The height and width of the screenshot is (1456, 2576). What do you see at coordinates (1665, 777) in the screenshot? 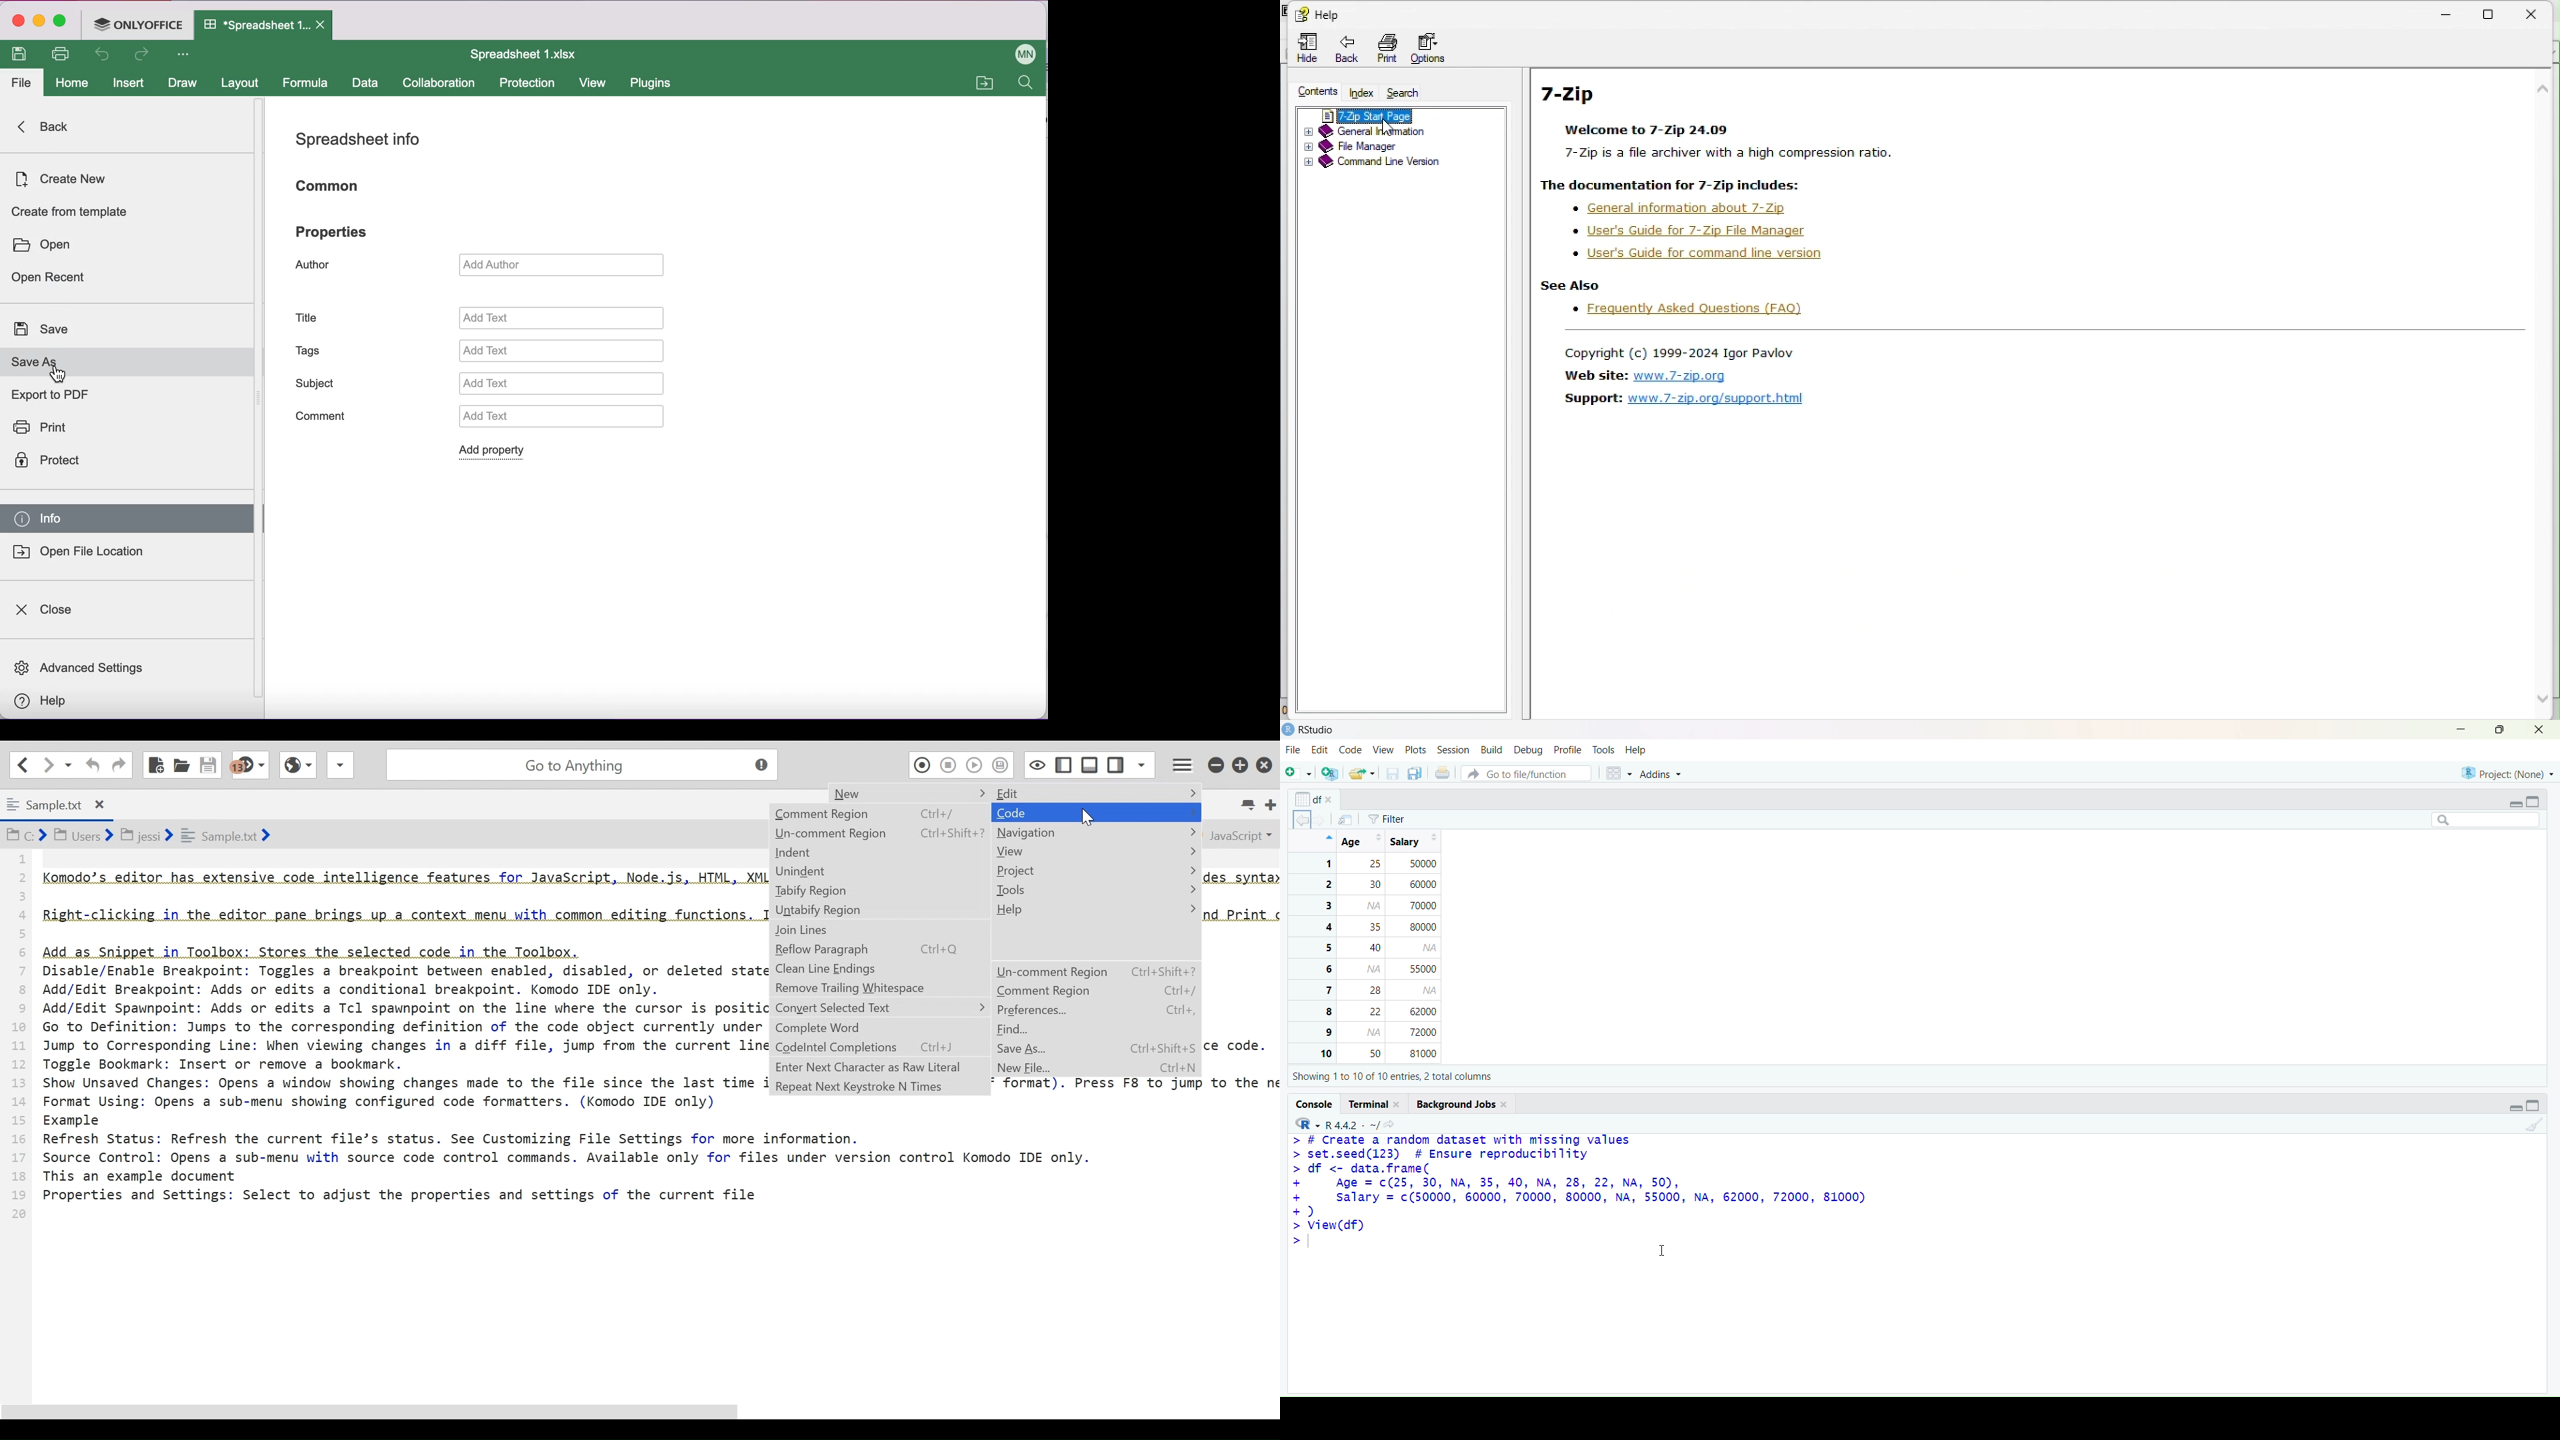
I see `addins` at bounding box center [1665, 777].